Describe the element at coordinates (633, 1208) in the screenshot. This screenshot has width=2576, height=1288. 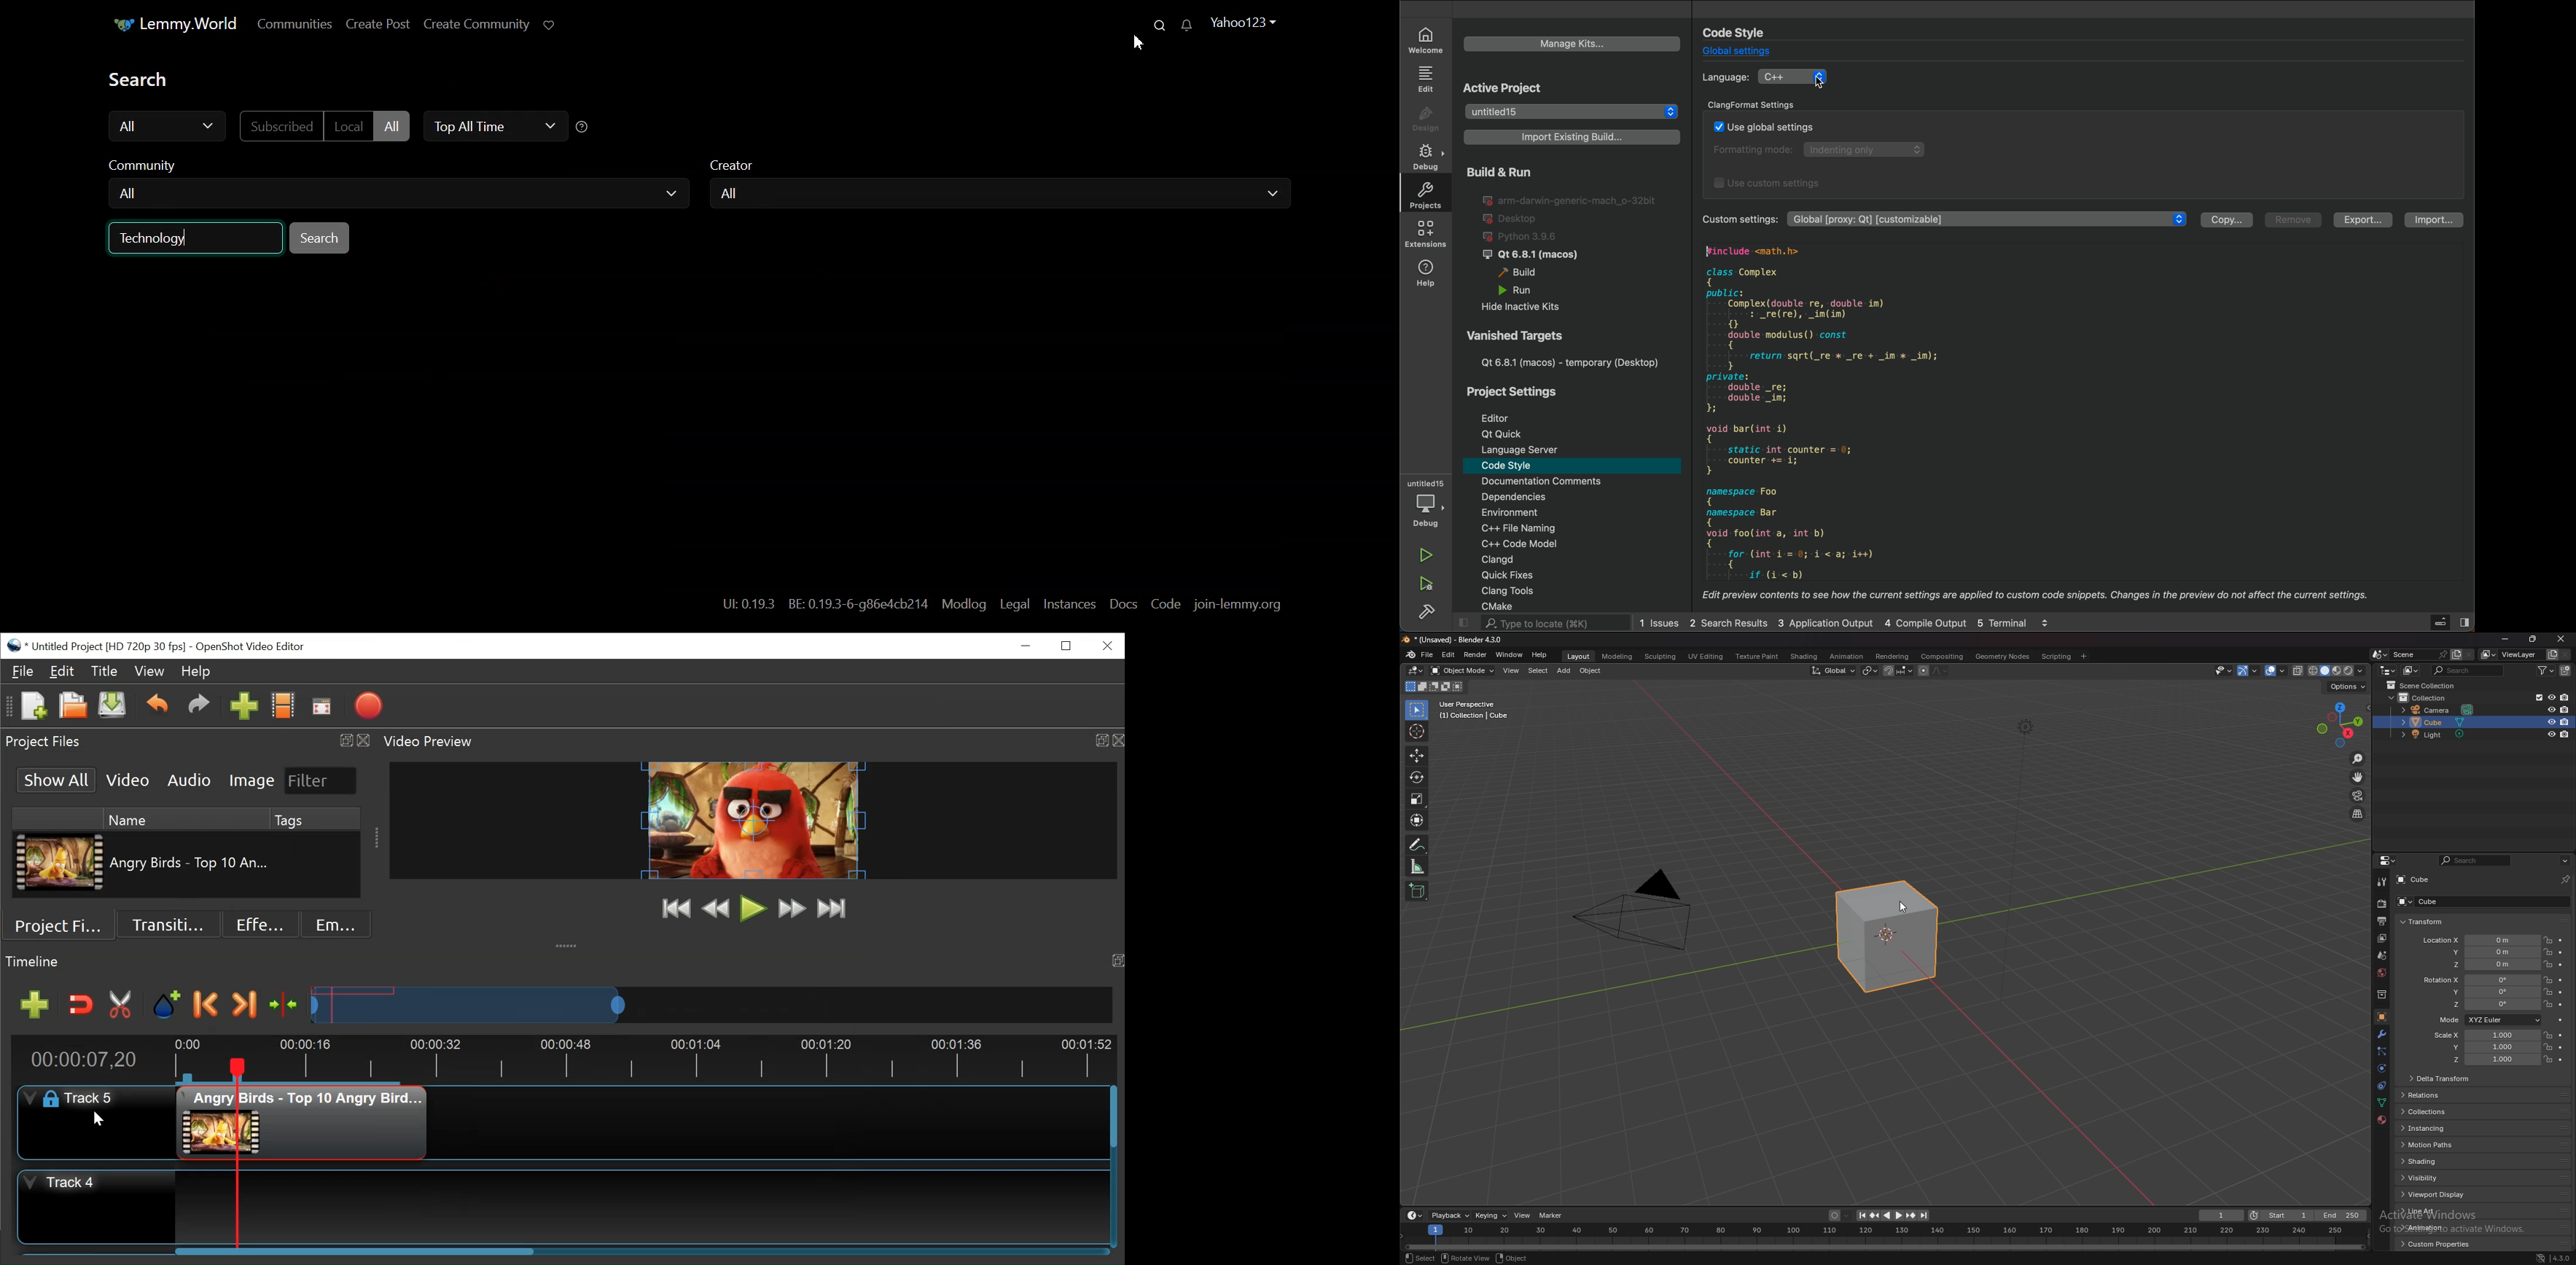
I see `Track Panel` at that location.